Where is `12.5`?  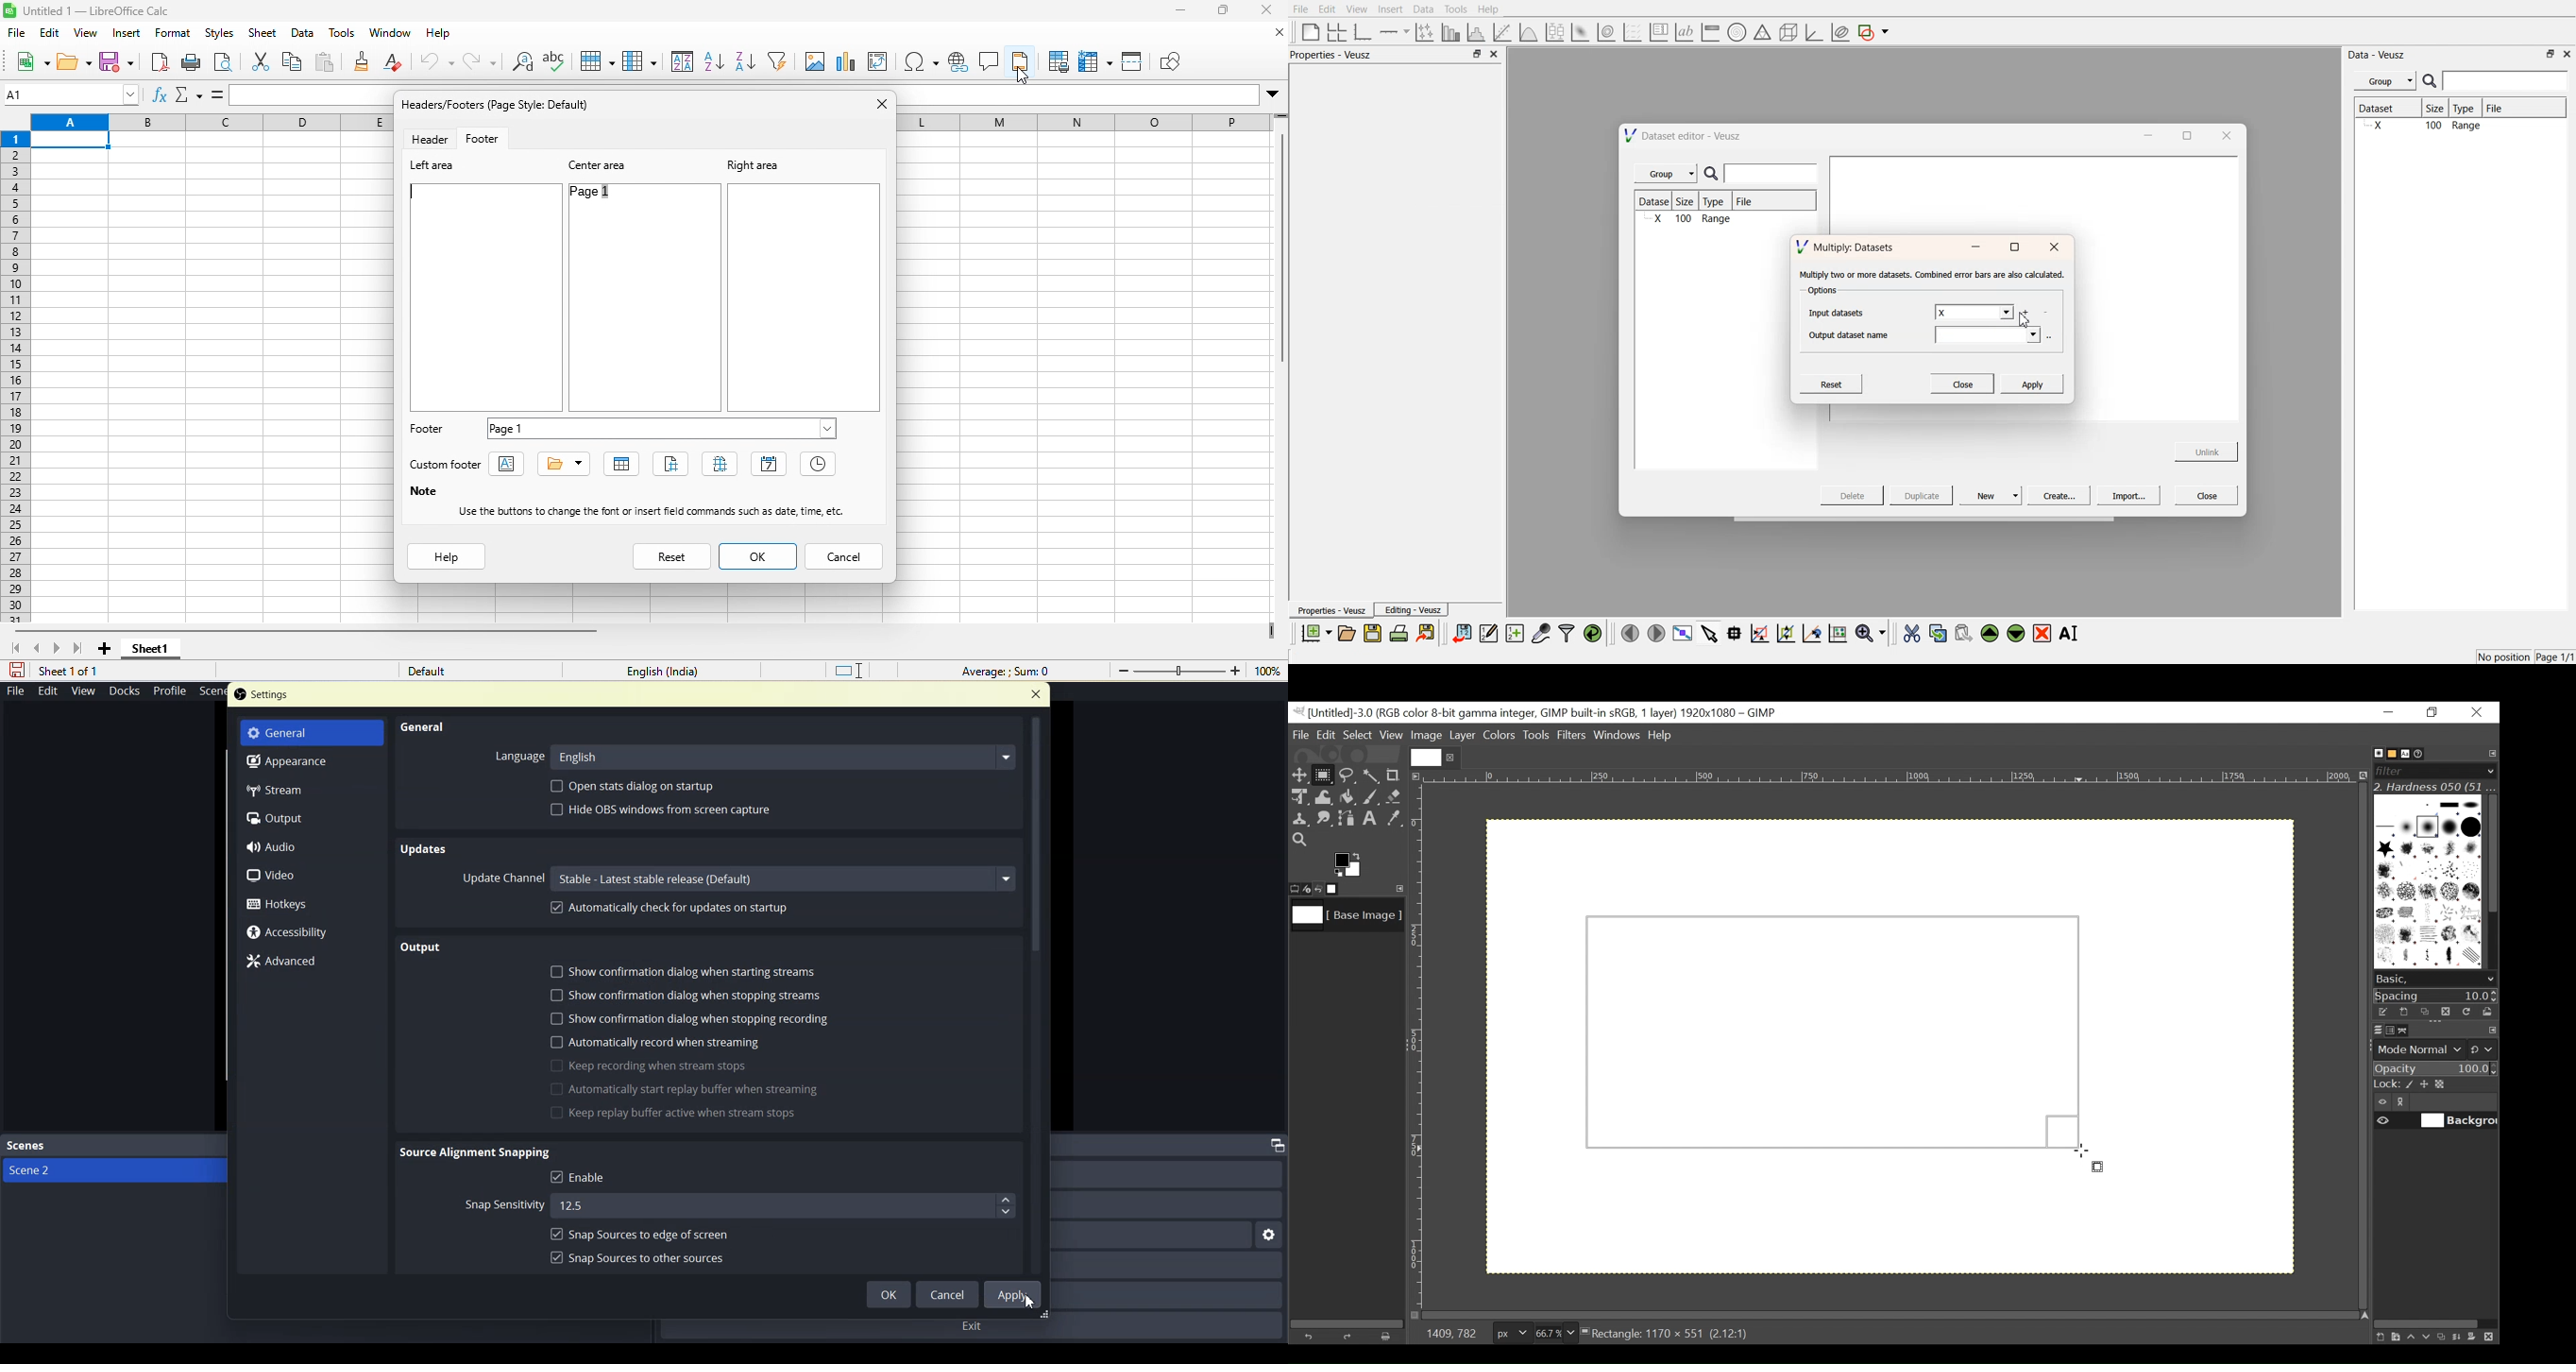
12.5 is located at coordinates (781, 1205).